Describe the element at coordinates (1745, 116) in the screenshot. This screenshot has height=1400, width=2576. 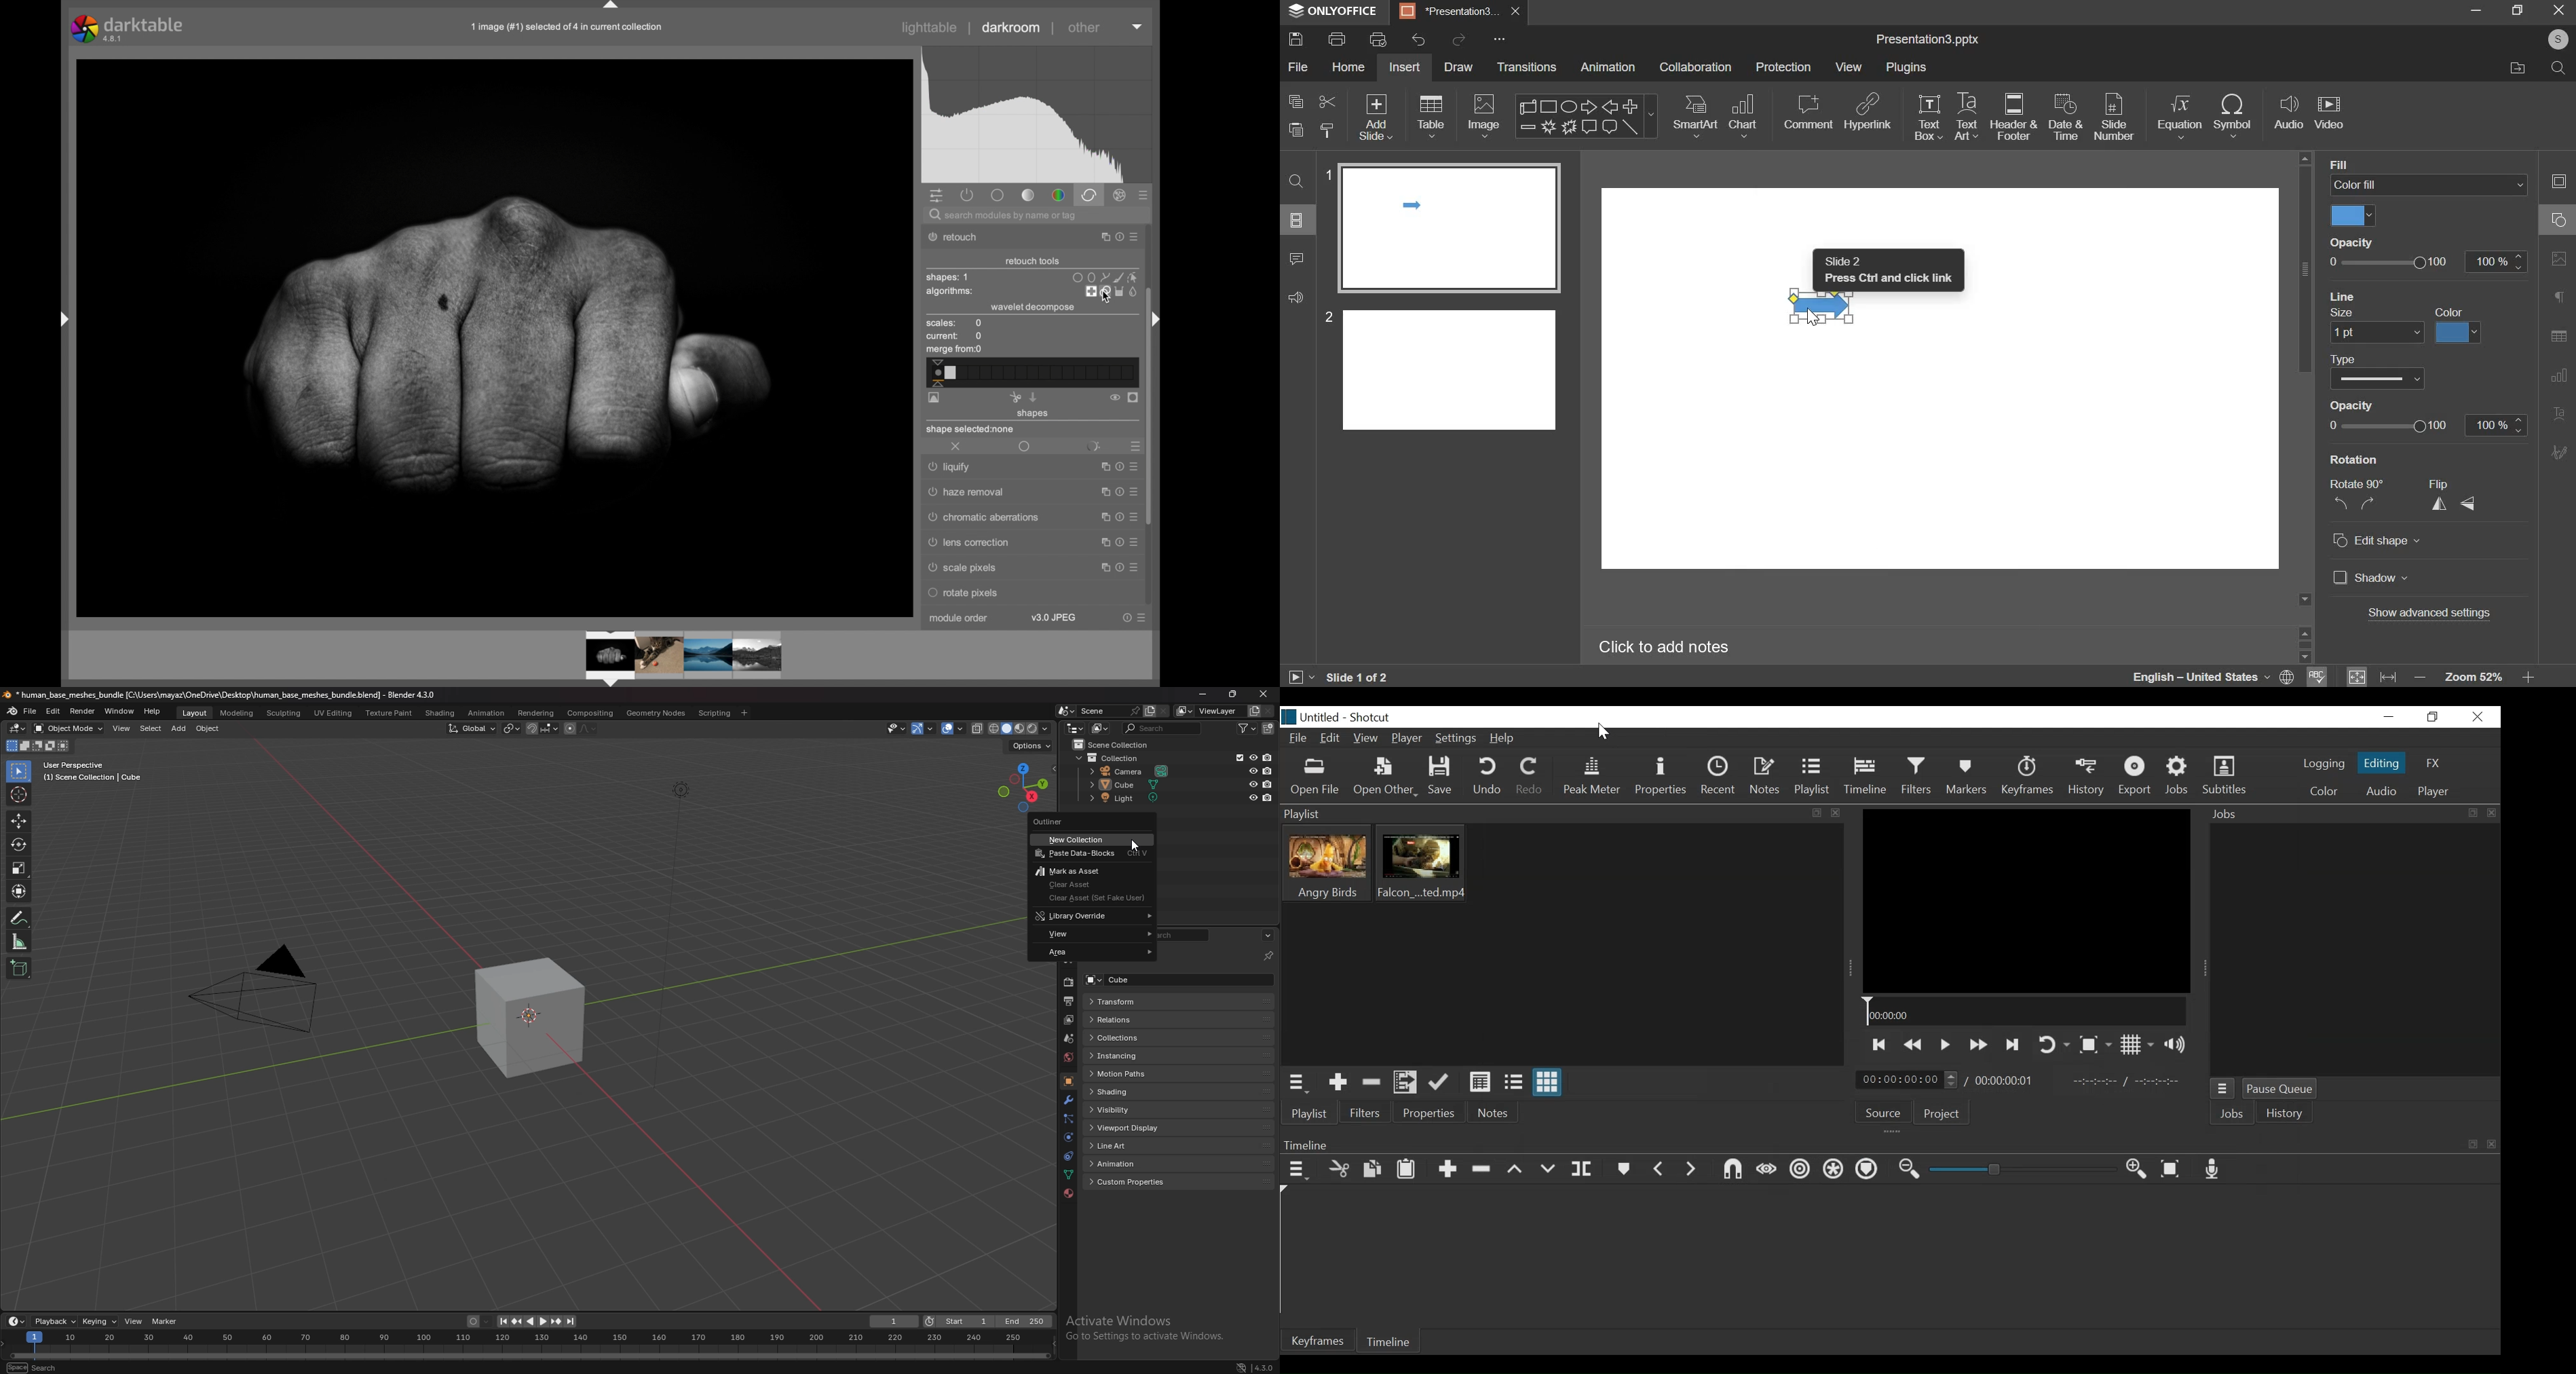
I see `chart` at that location.